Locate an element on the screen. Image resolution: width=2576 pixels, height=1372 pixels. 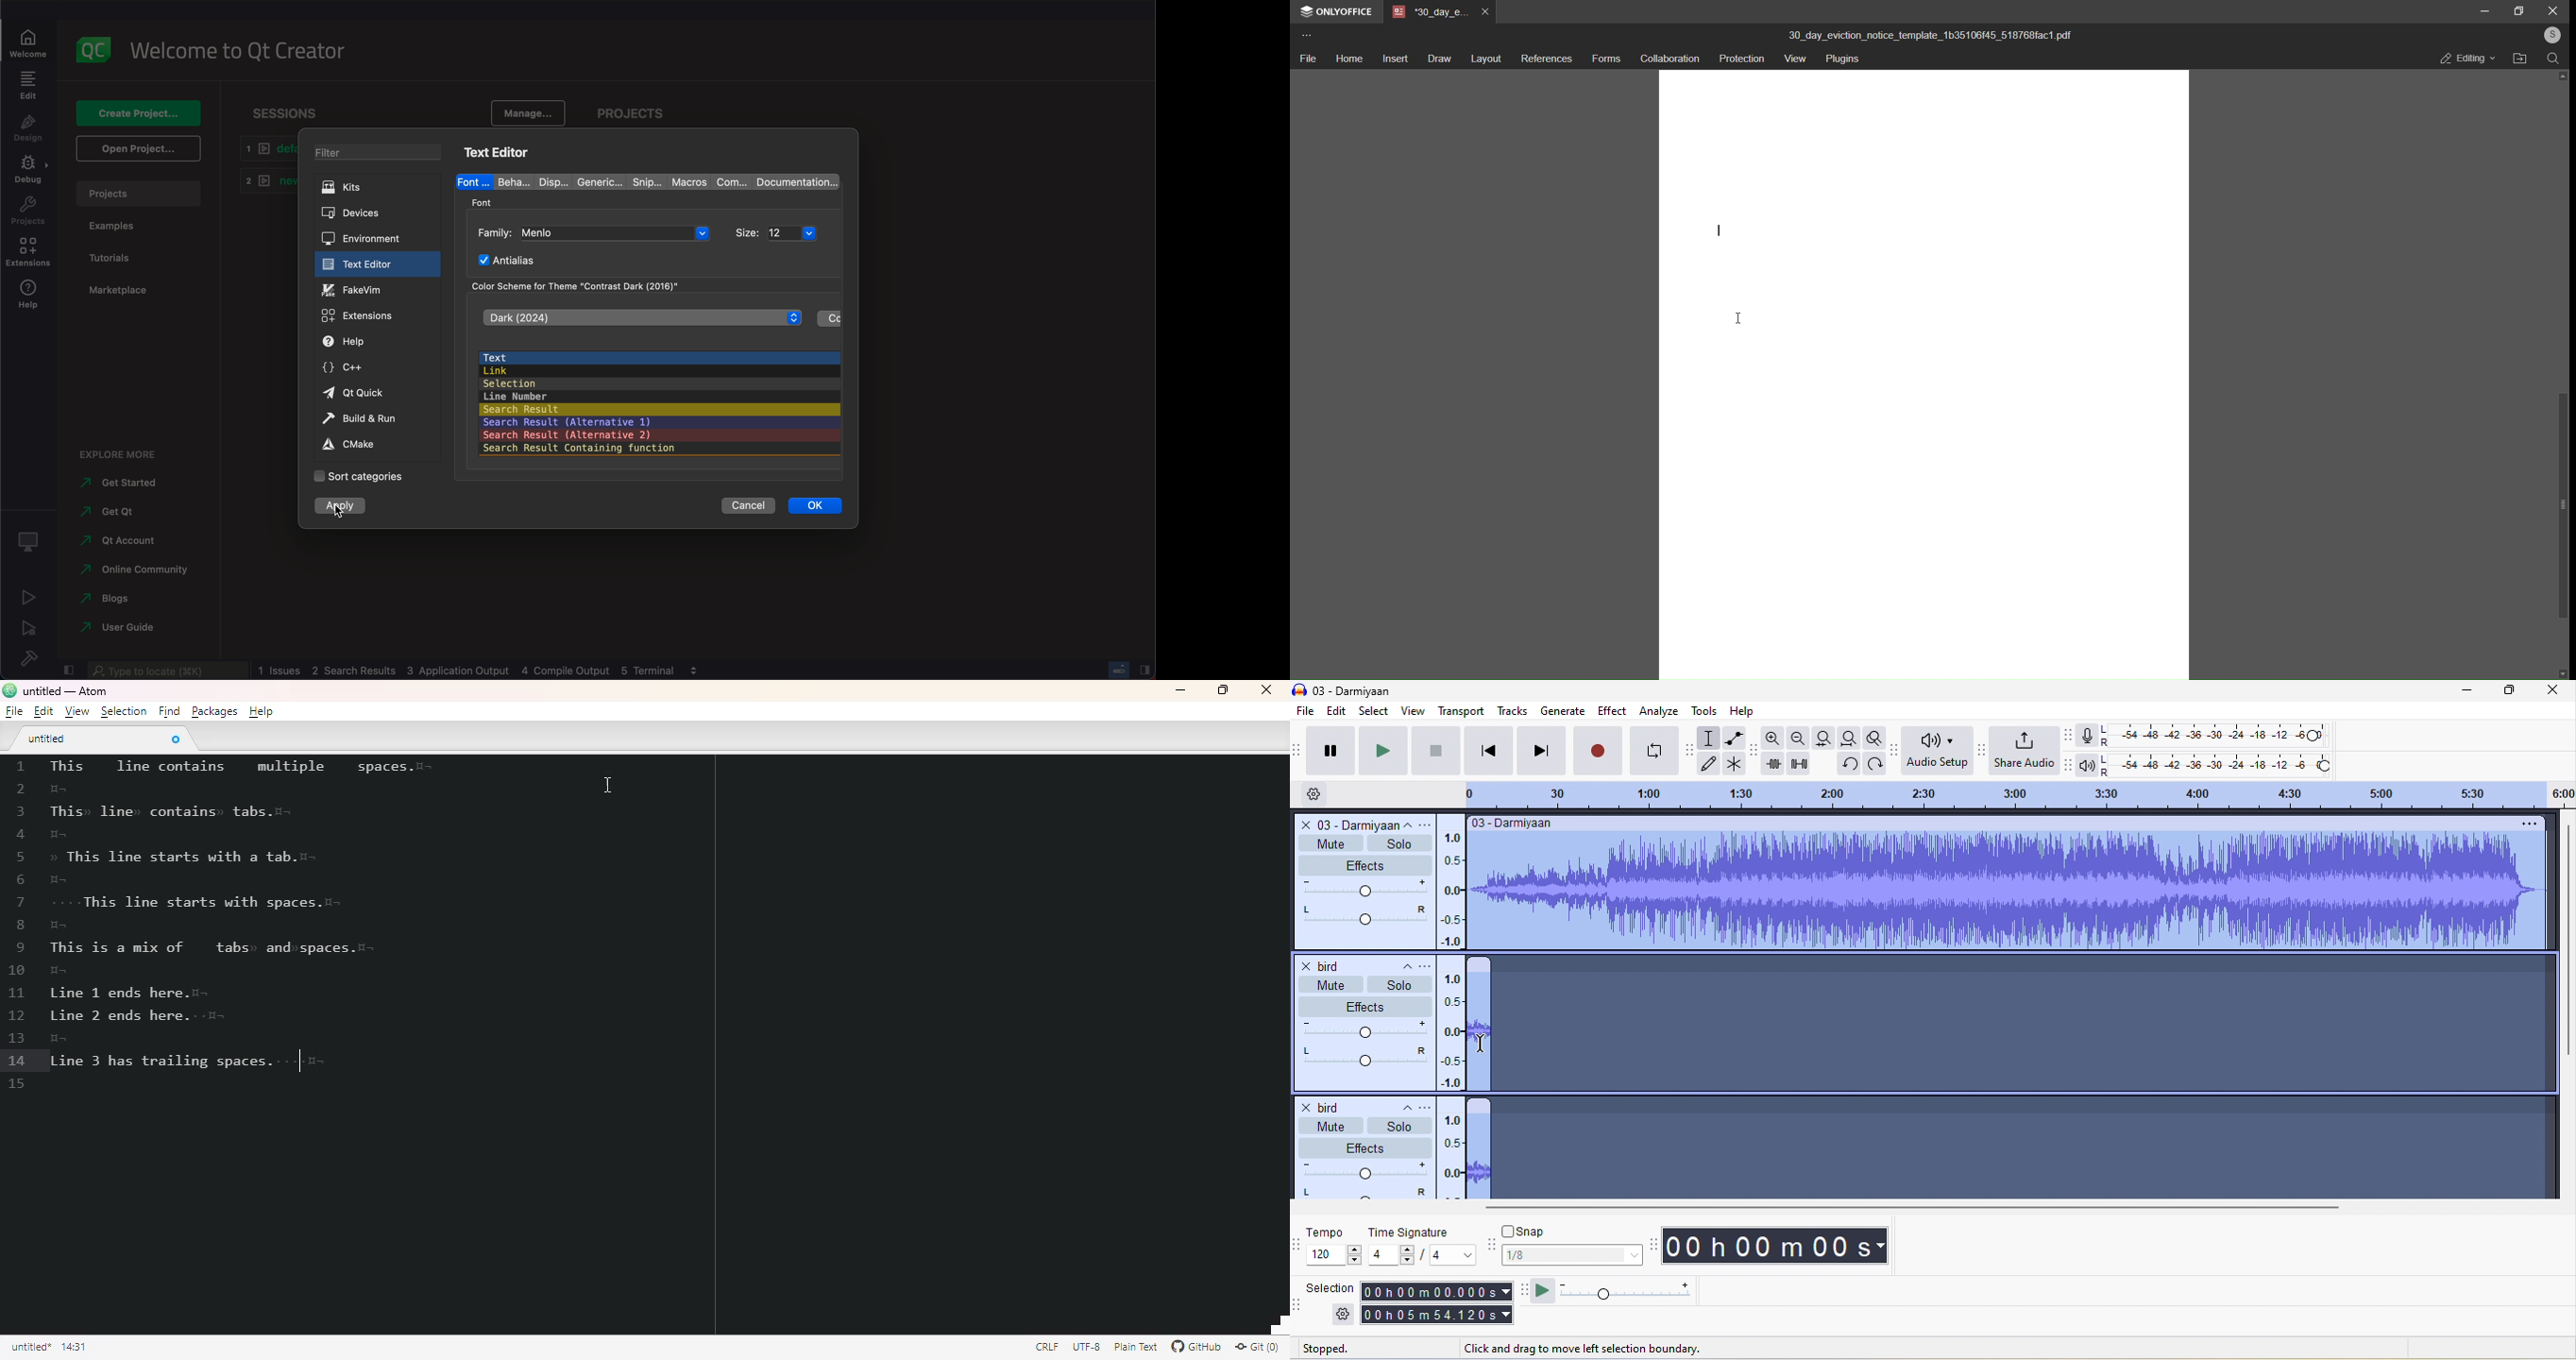
cancel is located at coordinates (750, 508).